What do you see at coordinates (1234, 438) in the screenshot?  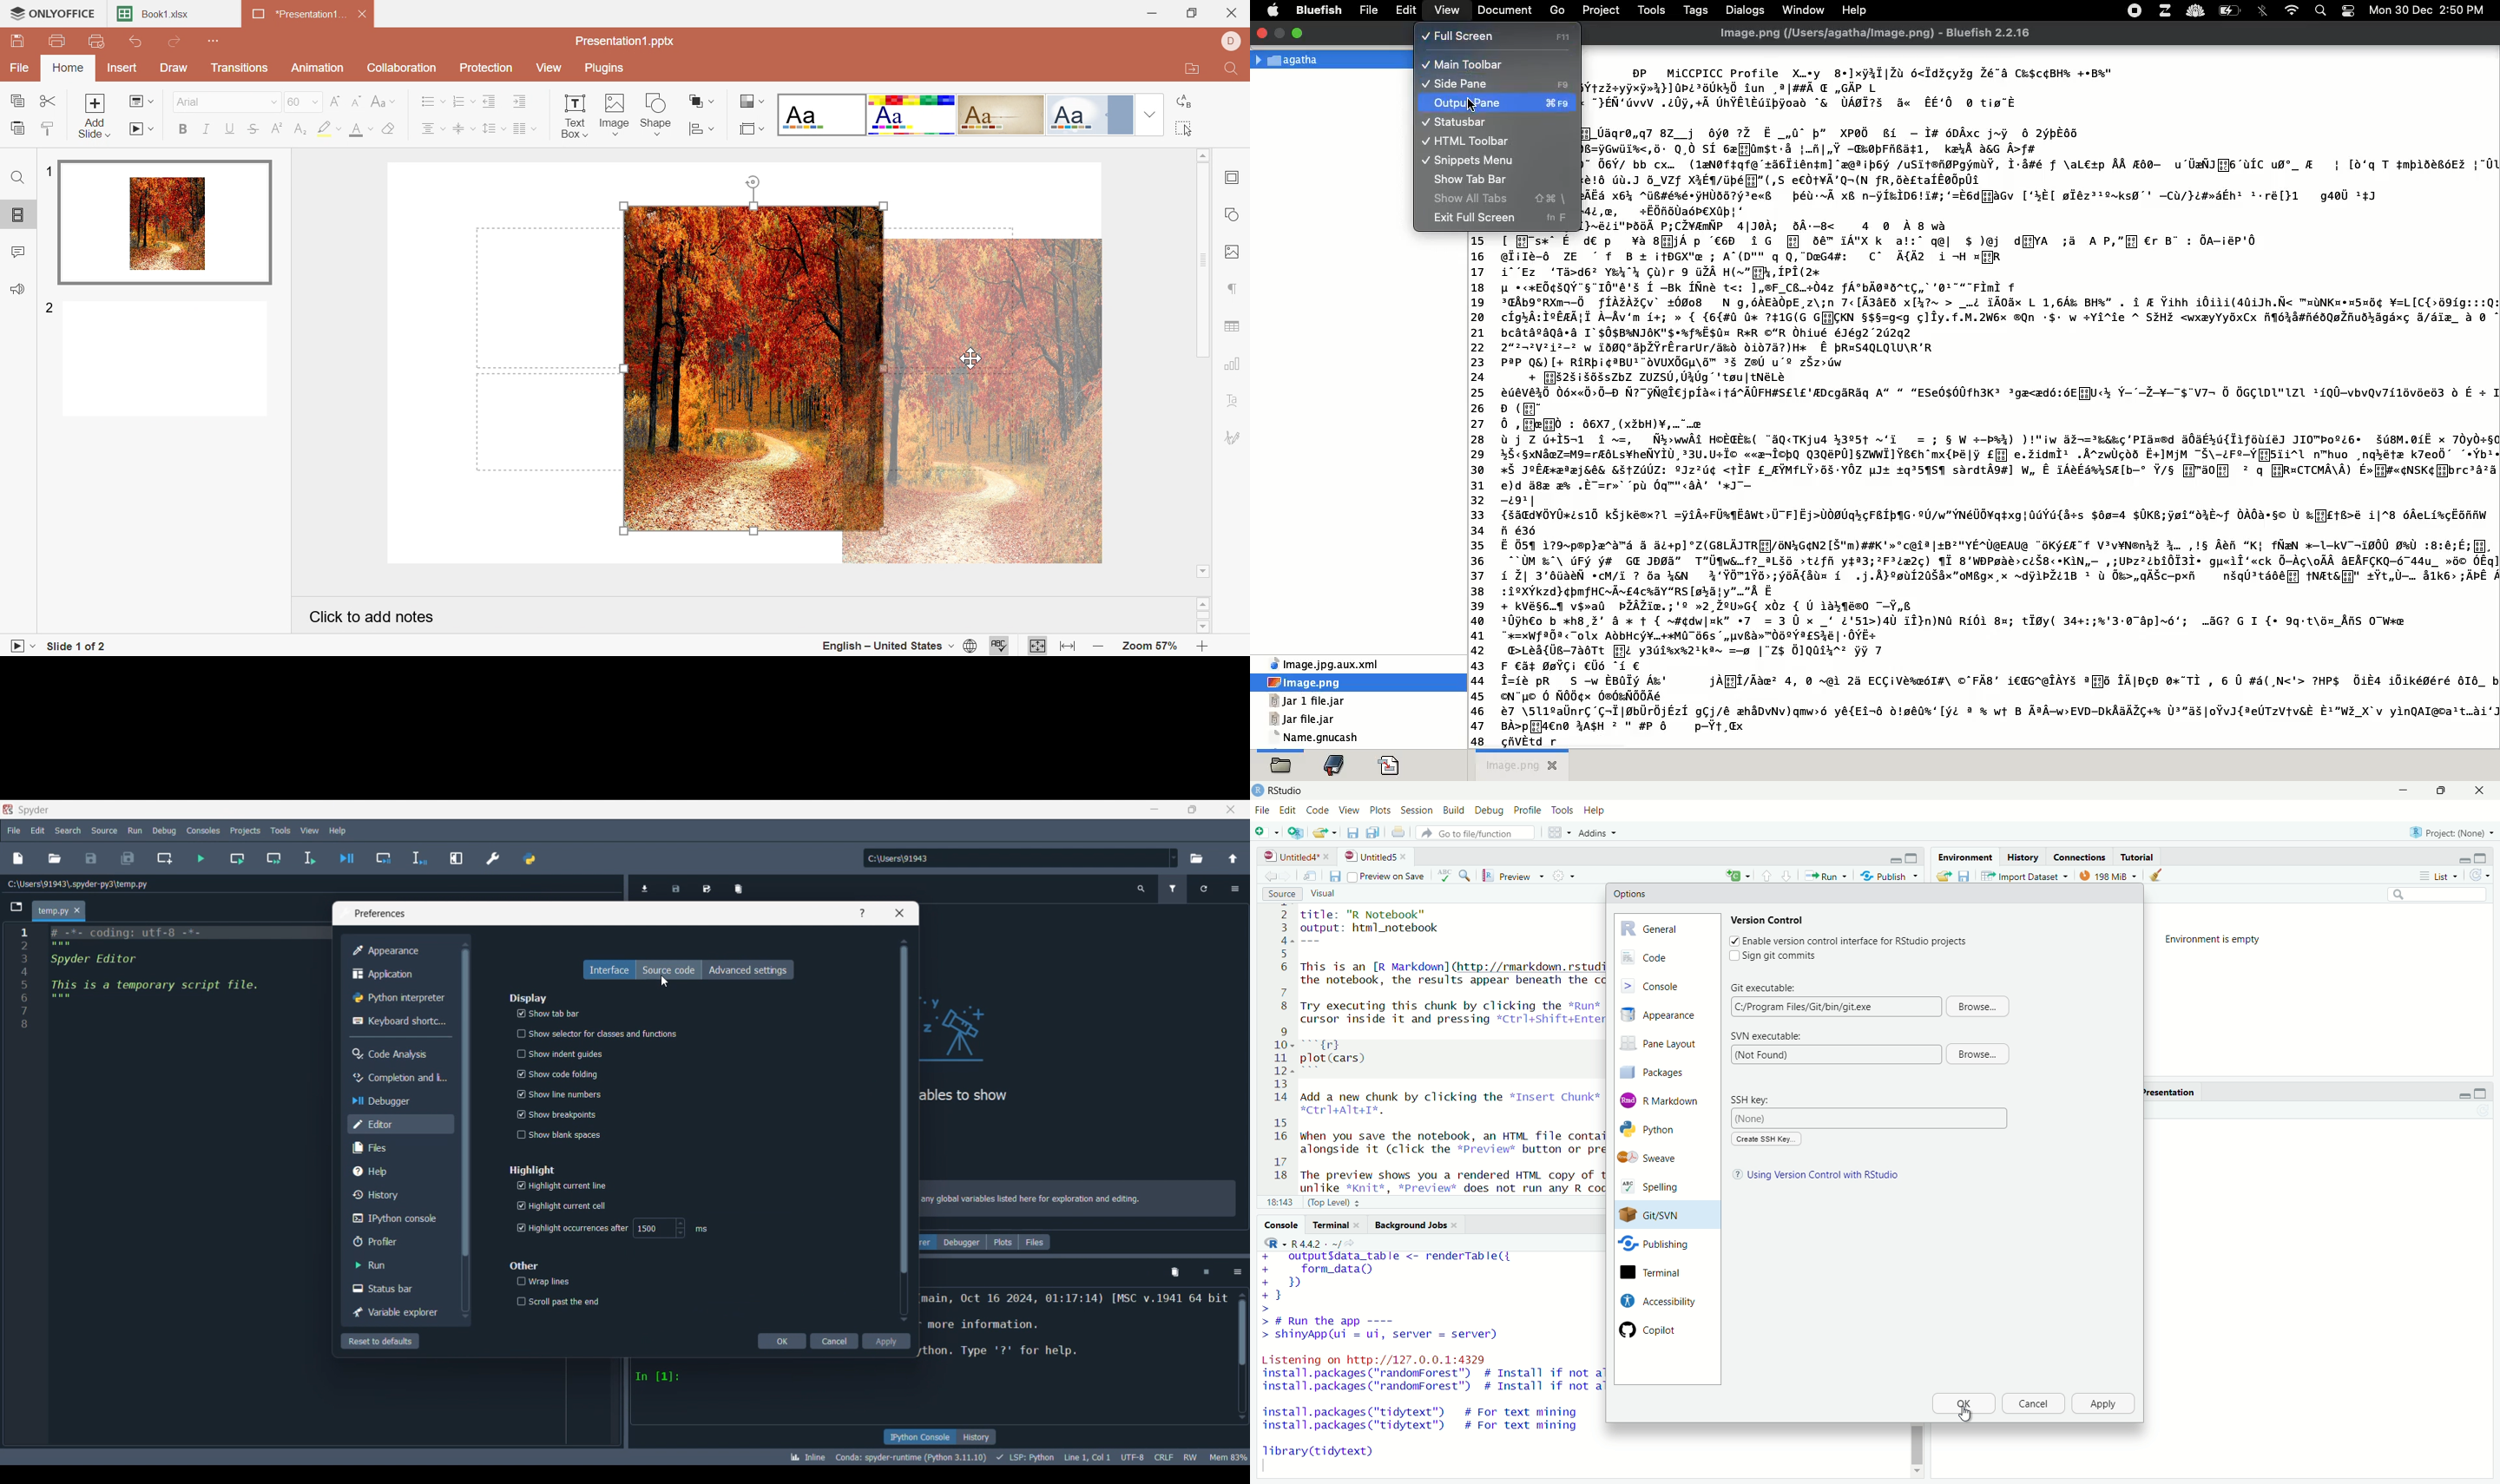 I see `Signature settings` at bounding box center [1234, 438].